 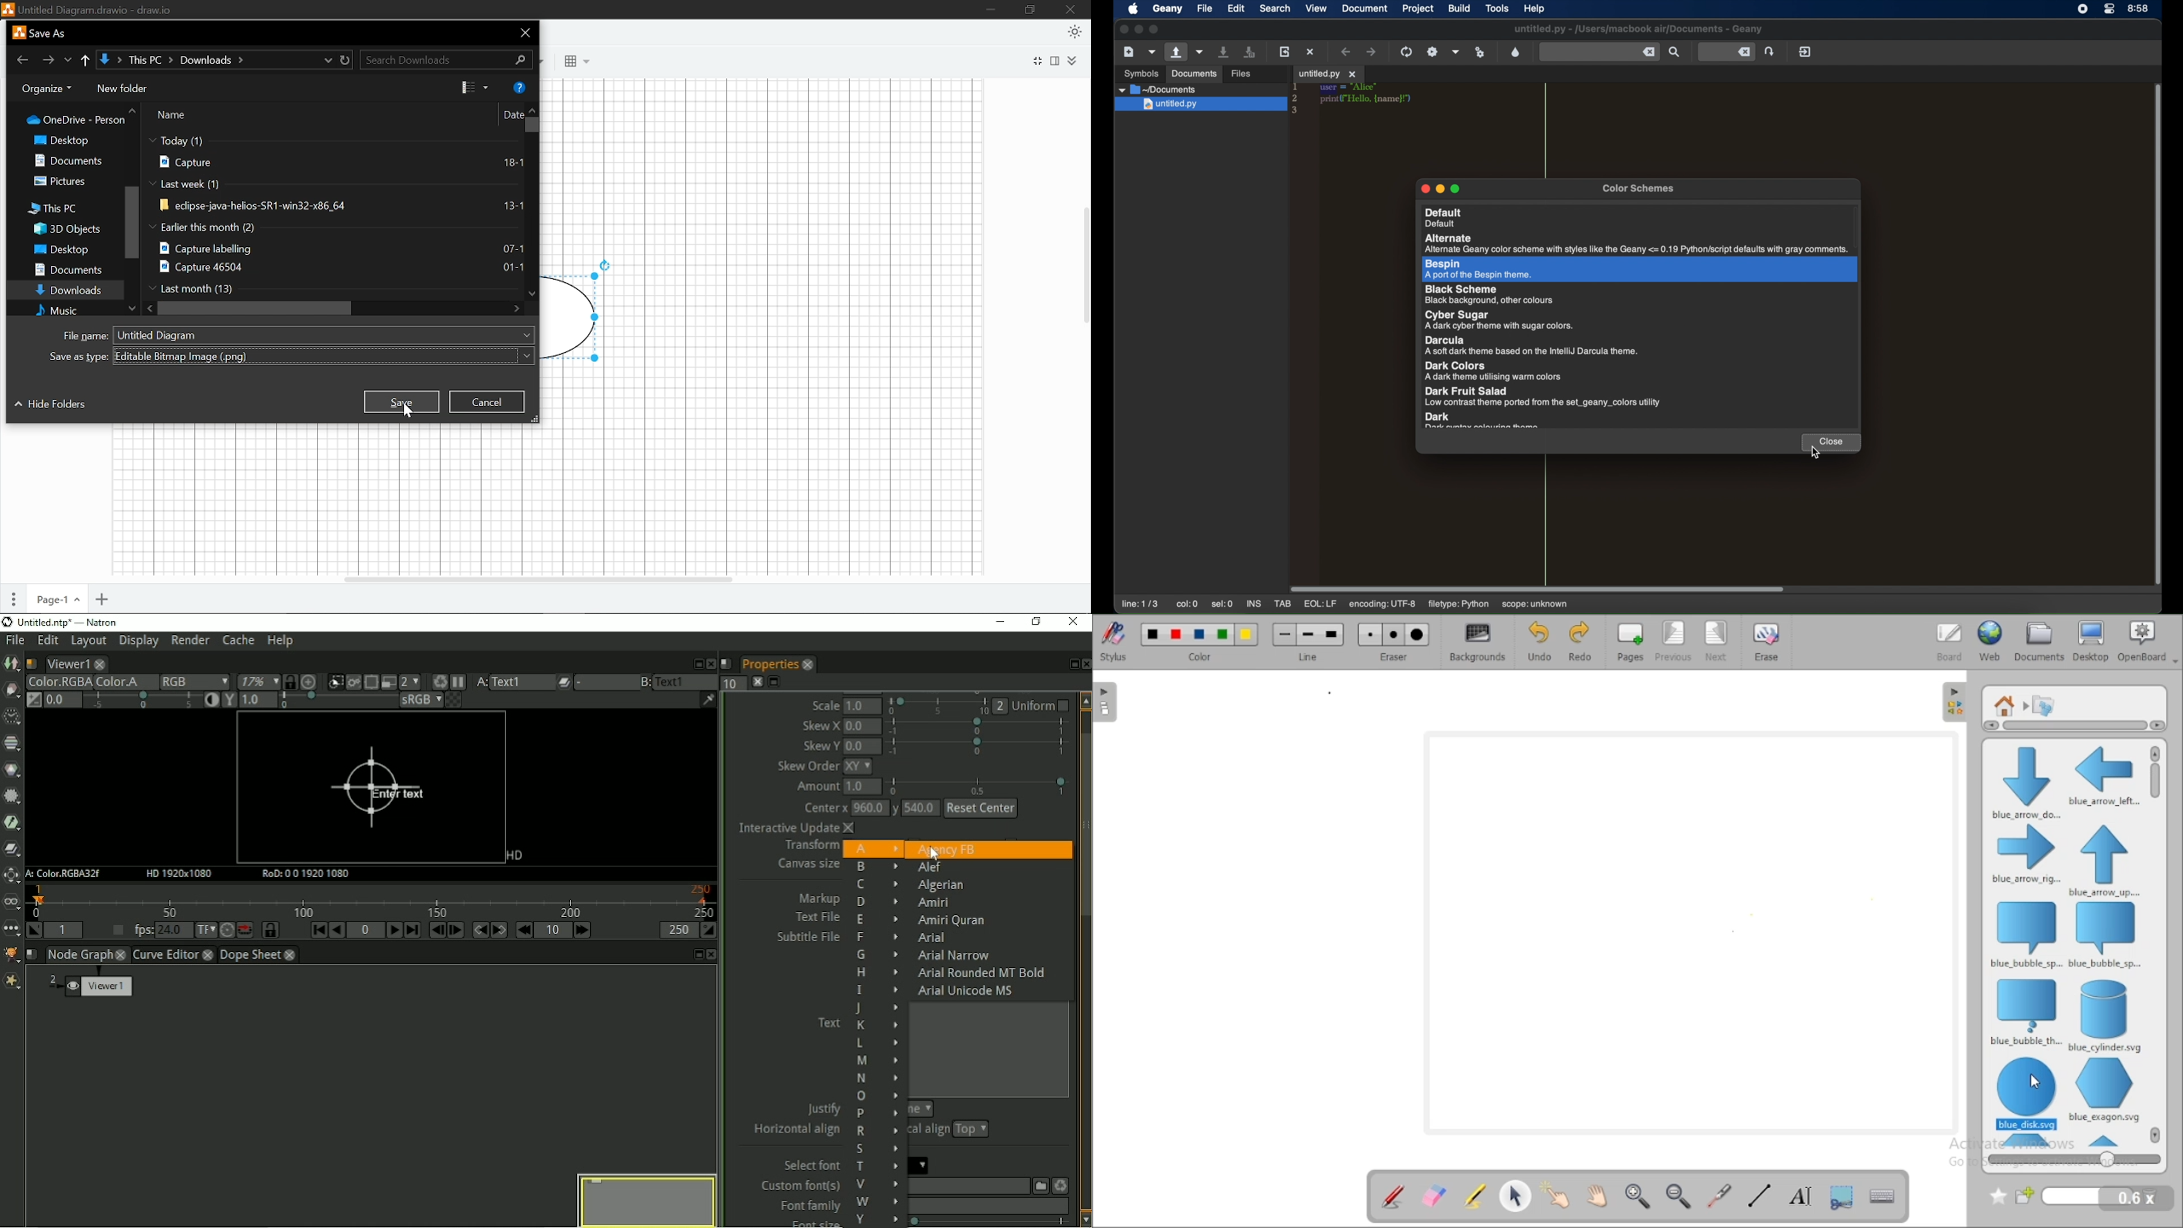 What do you see at coordinates (1085, 257) in the screenshot?
I see `Vertical scrollar` at bounding box center [1085, 257].